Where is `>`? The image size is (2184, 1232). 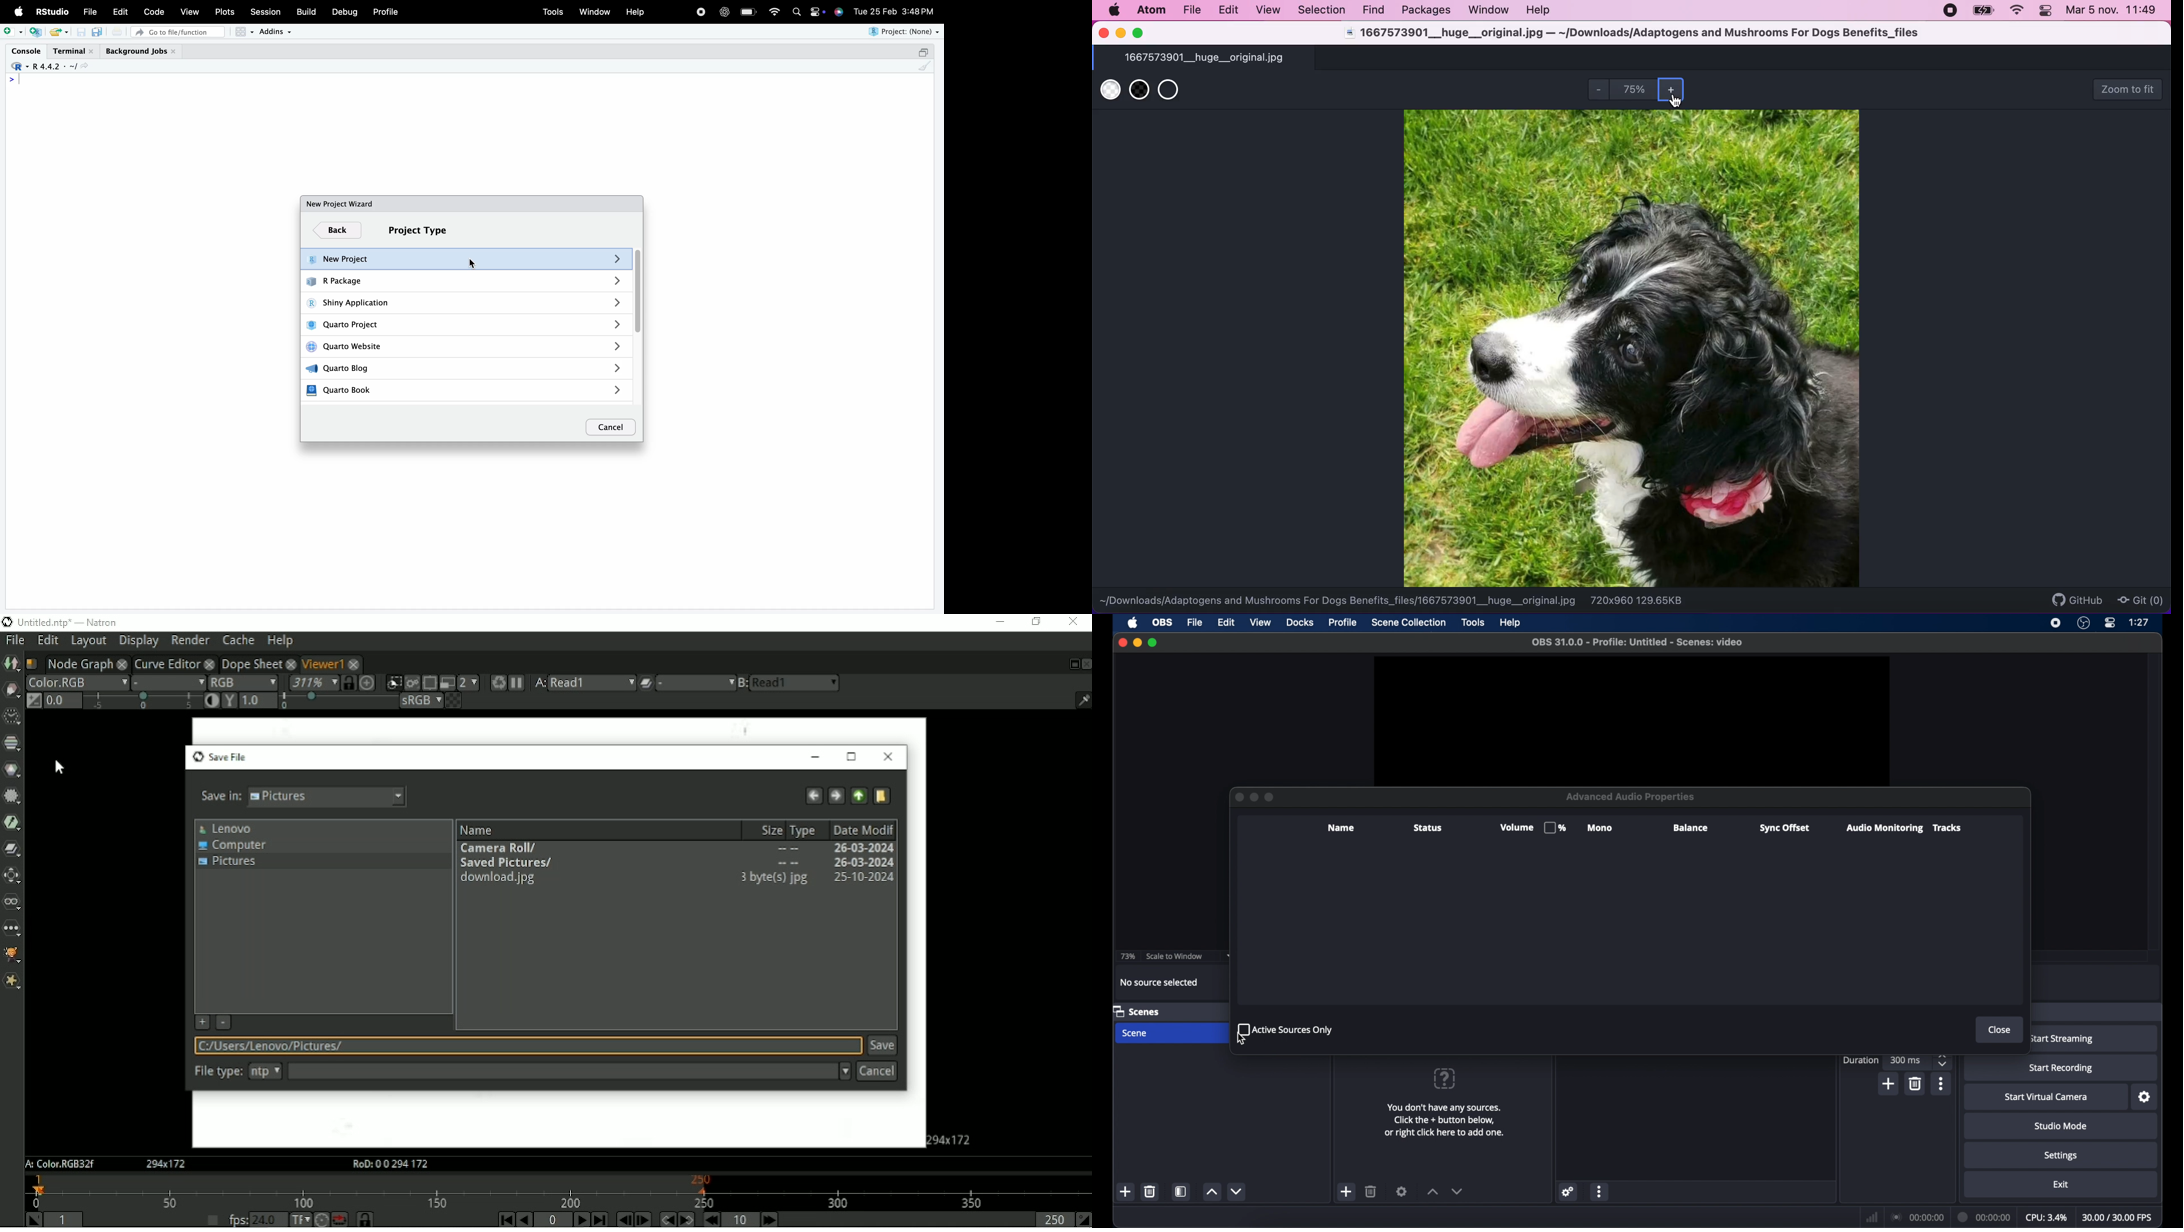 > is located at coordinates (12, 79).